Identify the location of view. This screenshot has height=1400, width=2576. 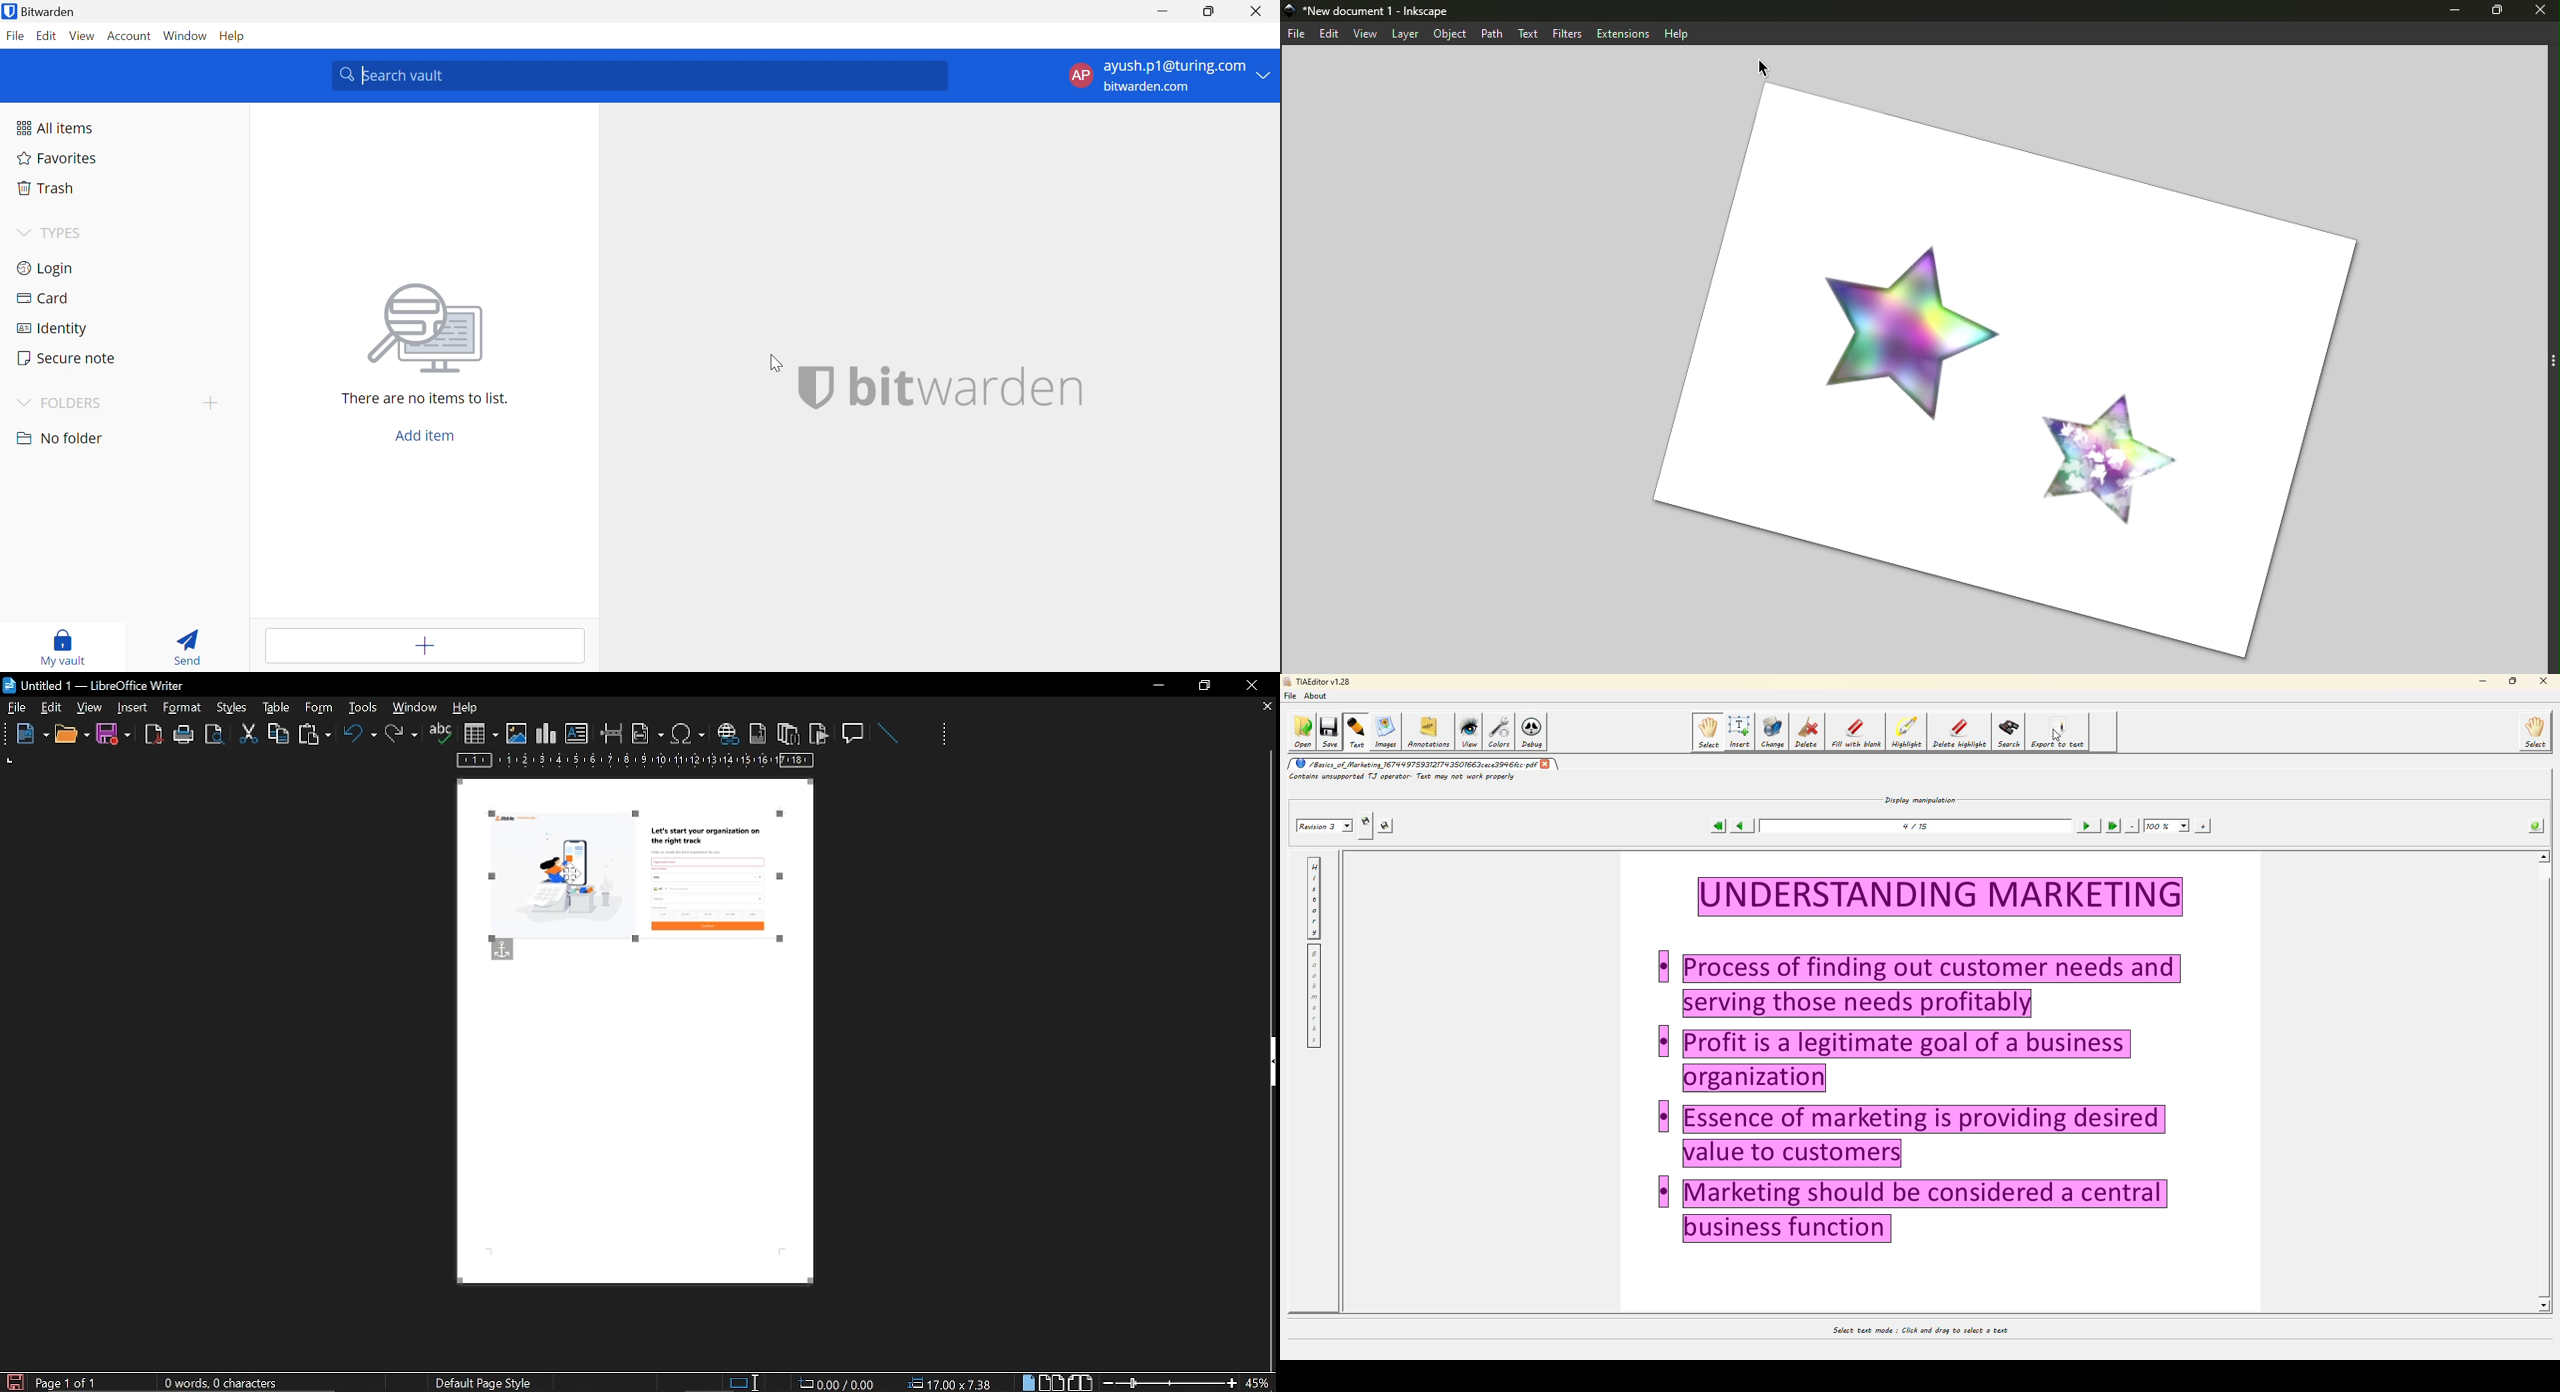
(91, 707).